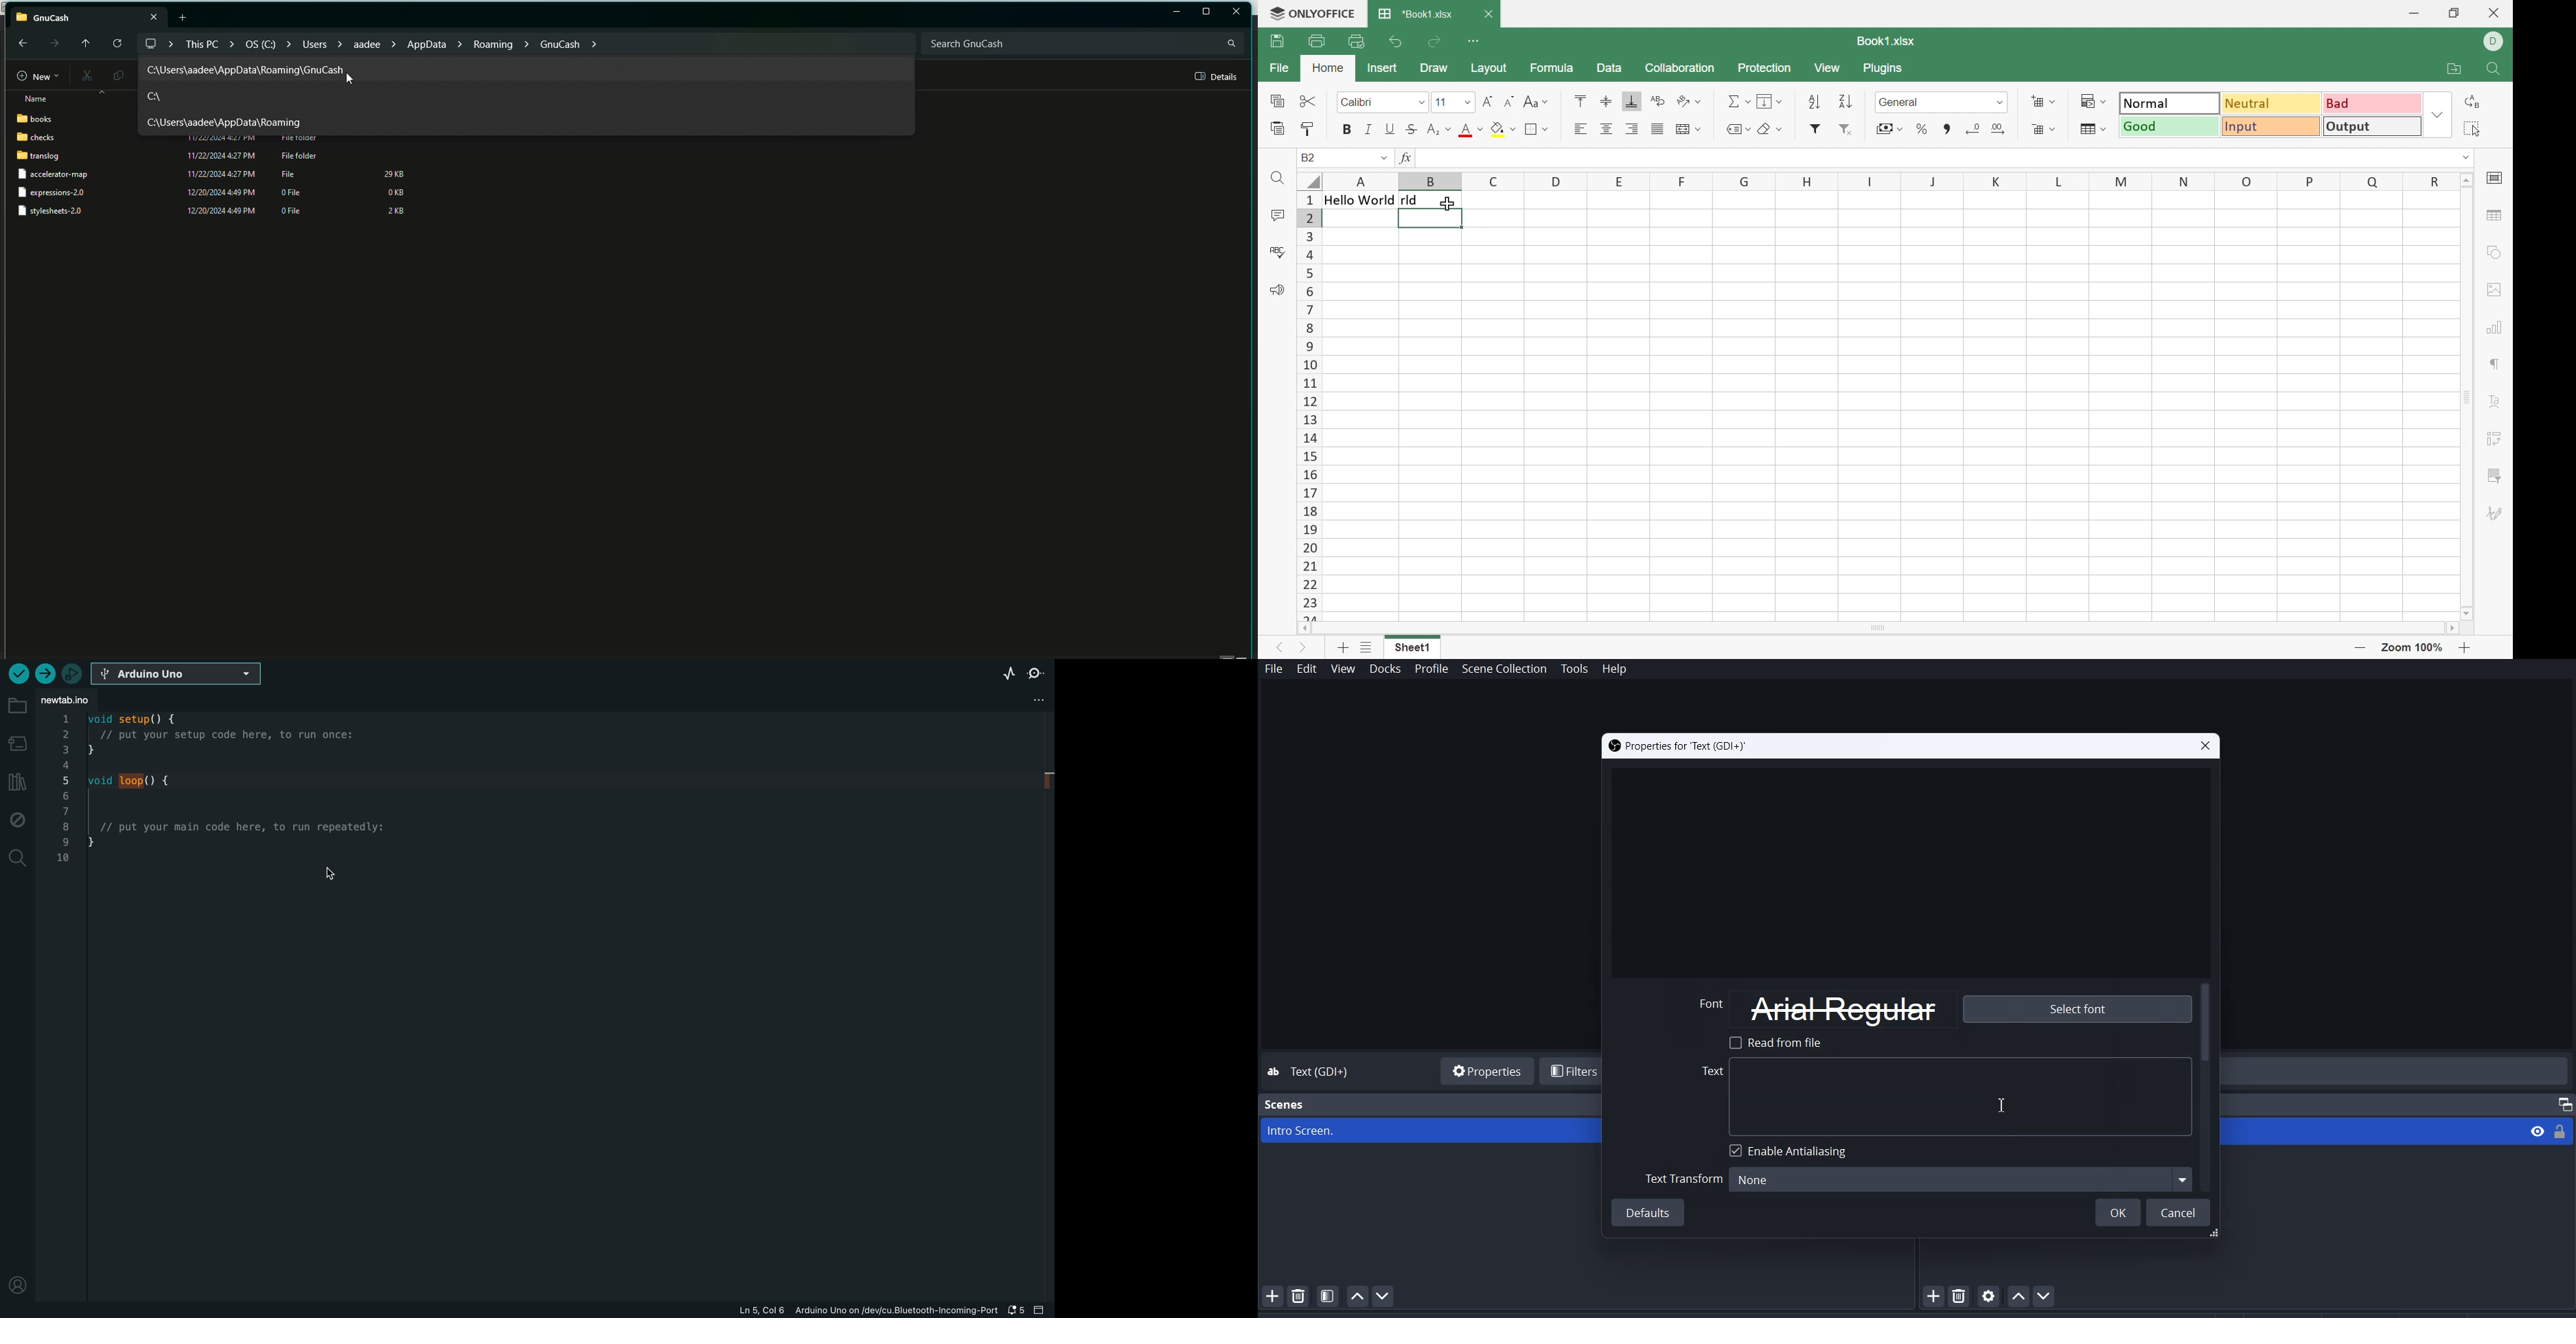 Image resolution: width=2576 pixels, height=1344 pixels. Describe the element at coordinates (1989, 1295) in the screenshot. I see `open source properties` at that location.